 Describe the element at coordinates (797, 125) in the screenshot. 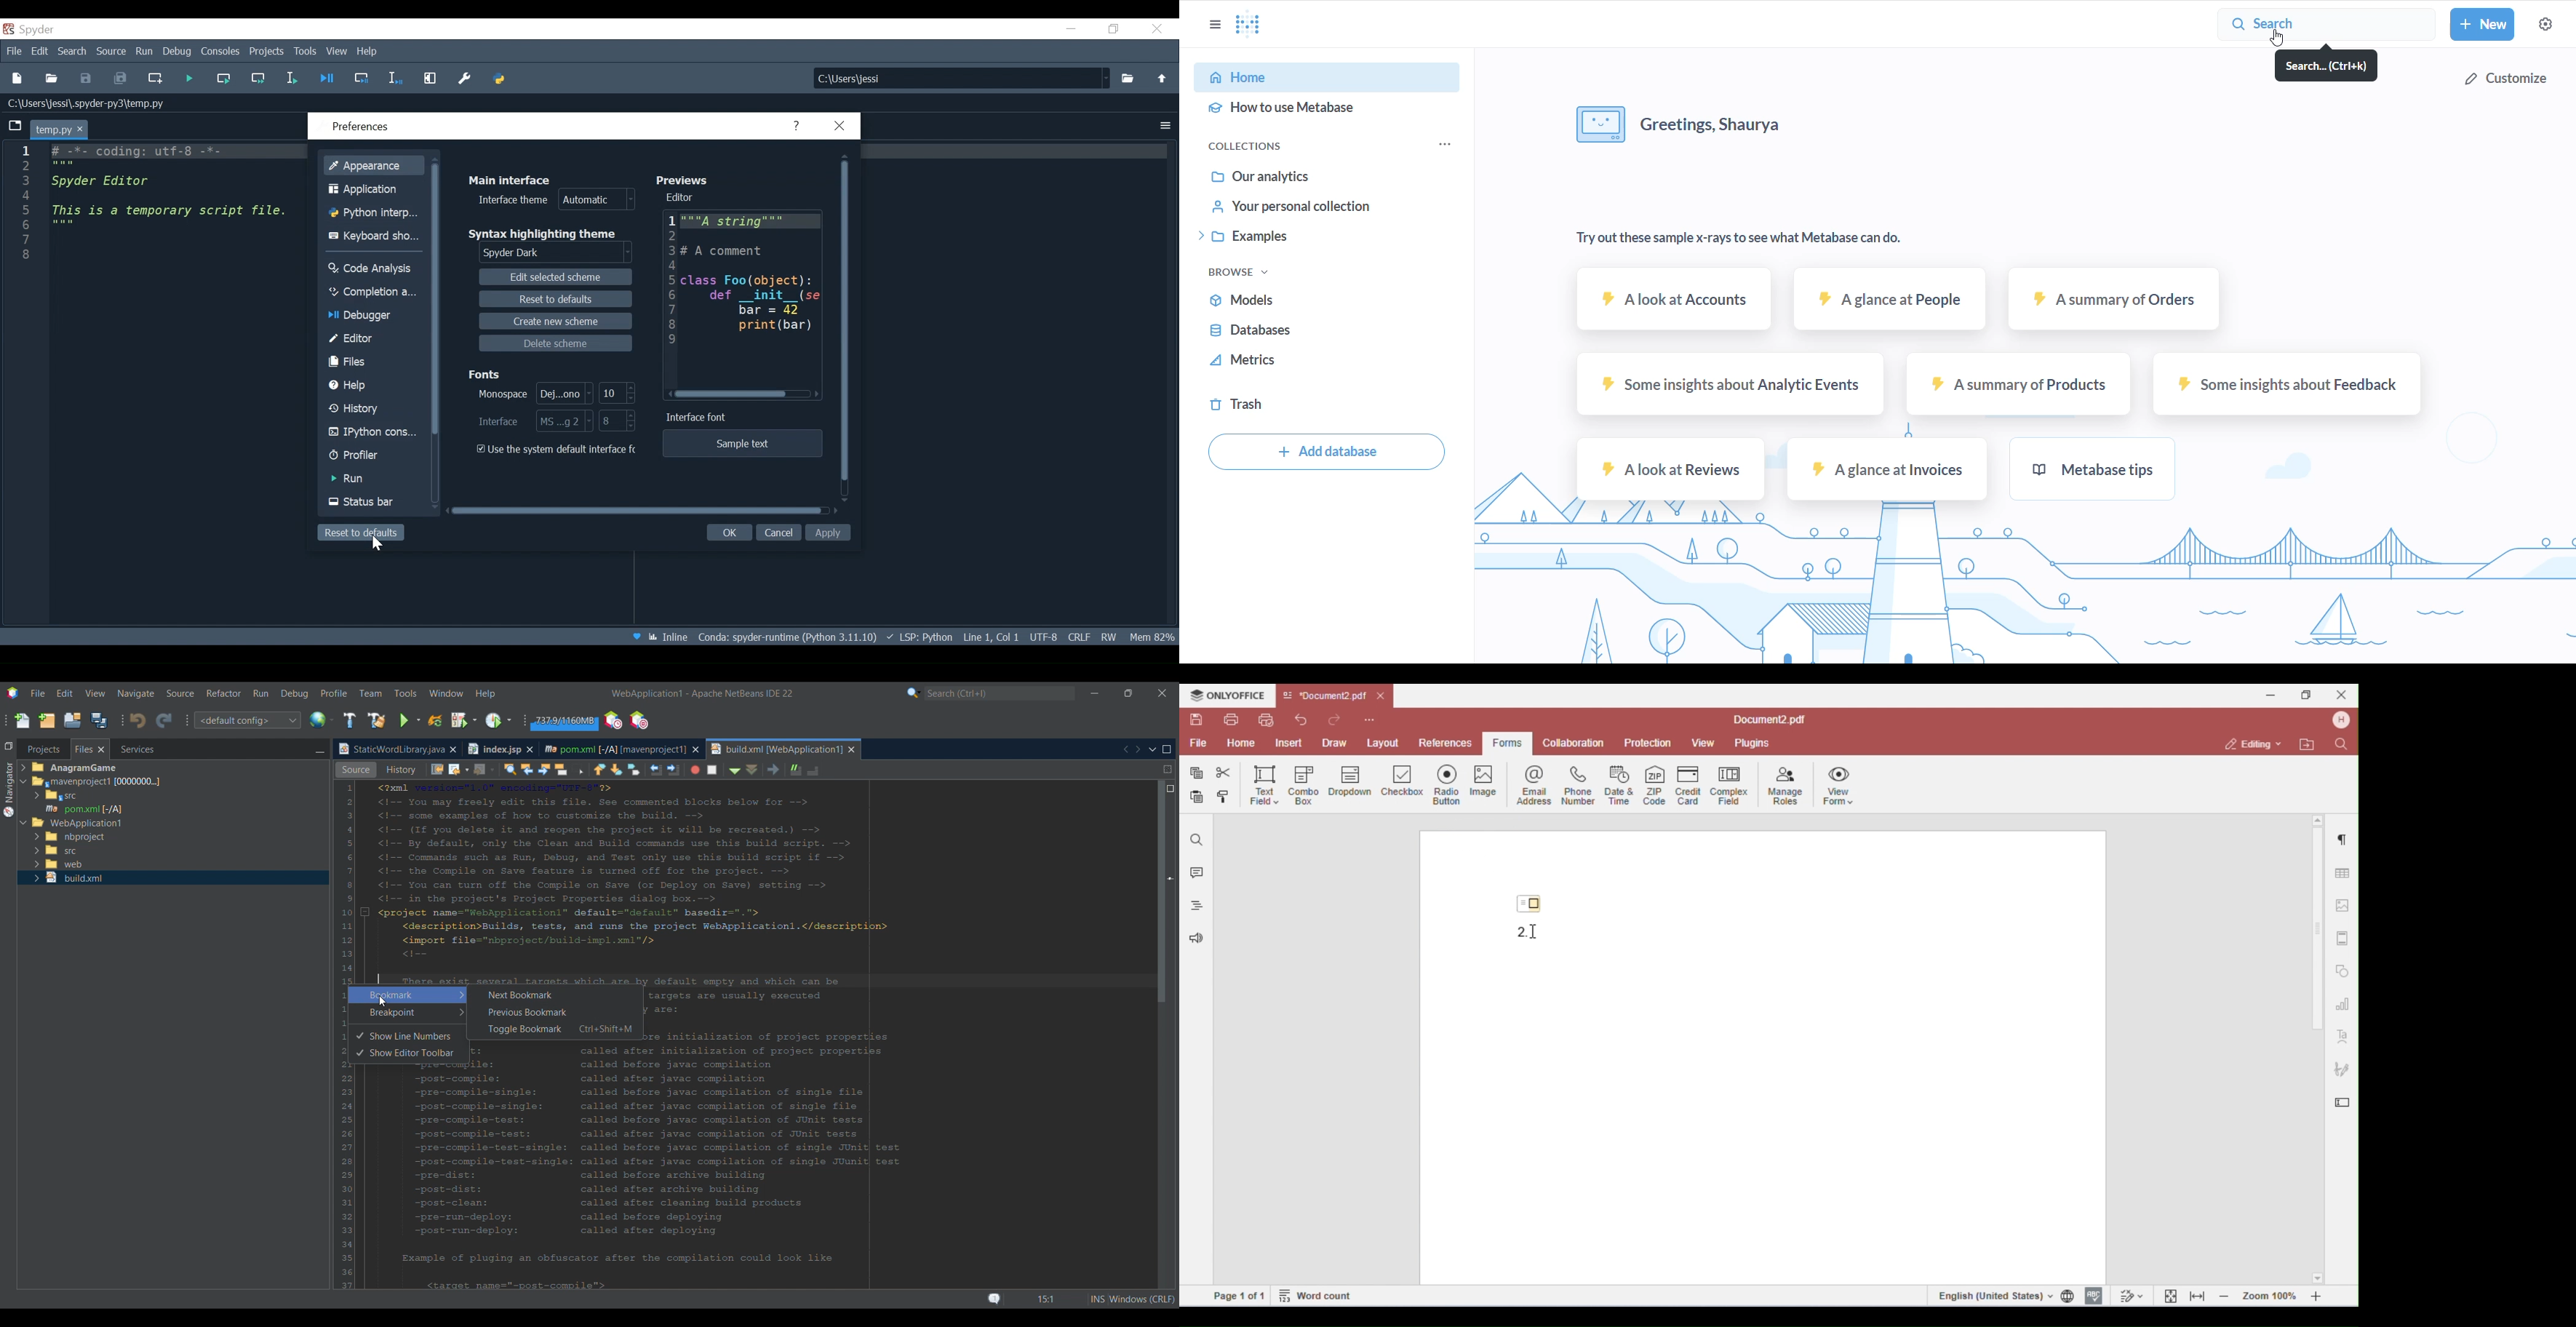

I see `Help` at that location.